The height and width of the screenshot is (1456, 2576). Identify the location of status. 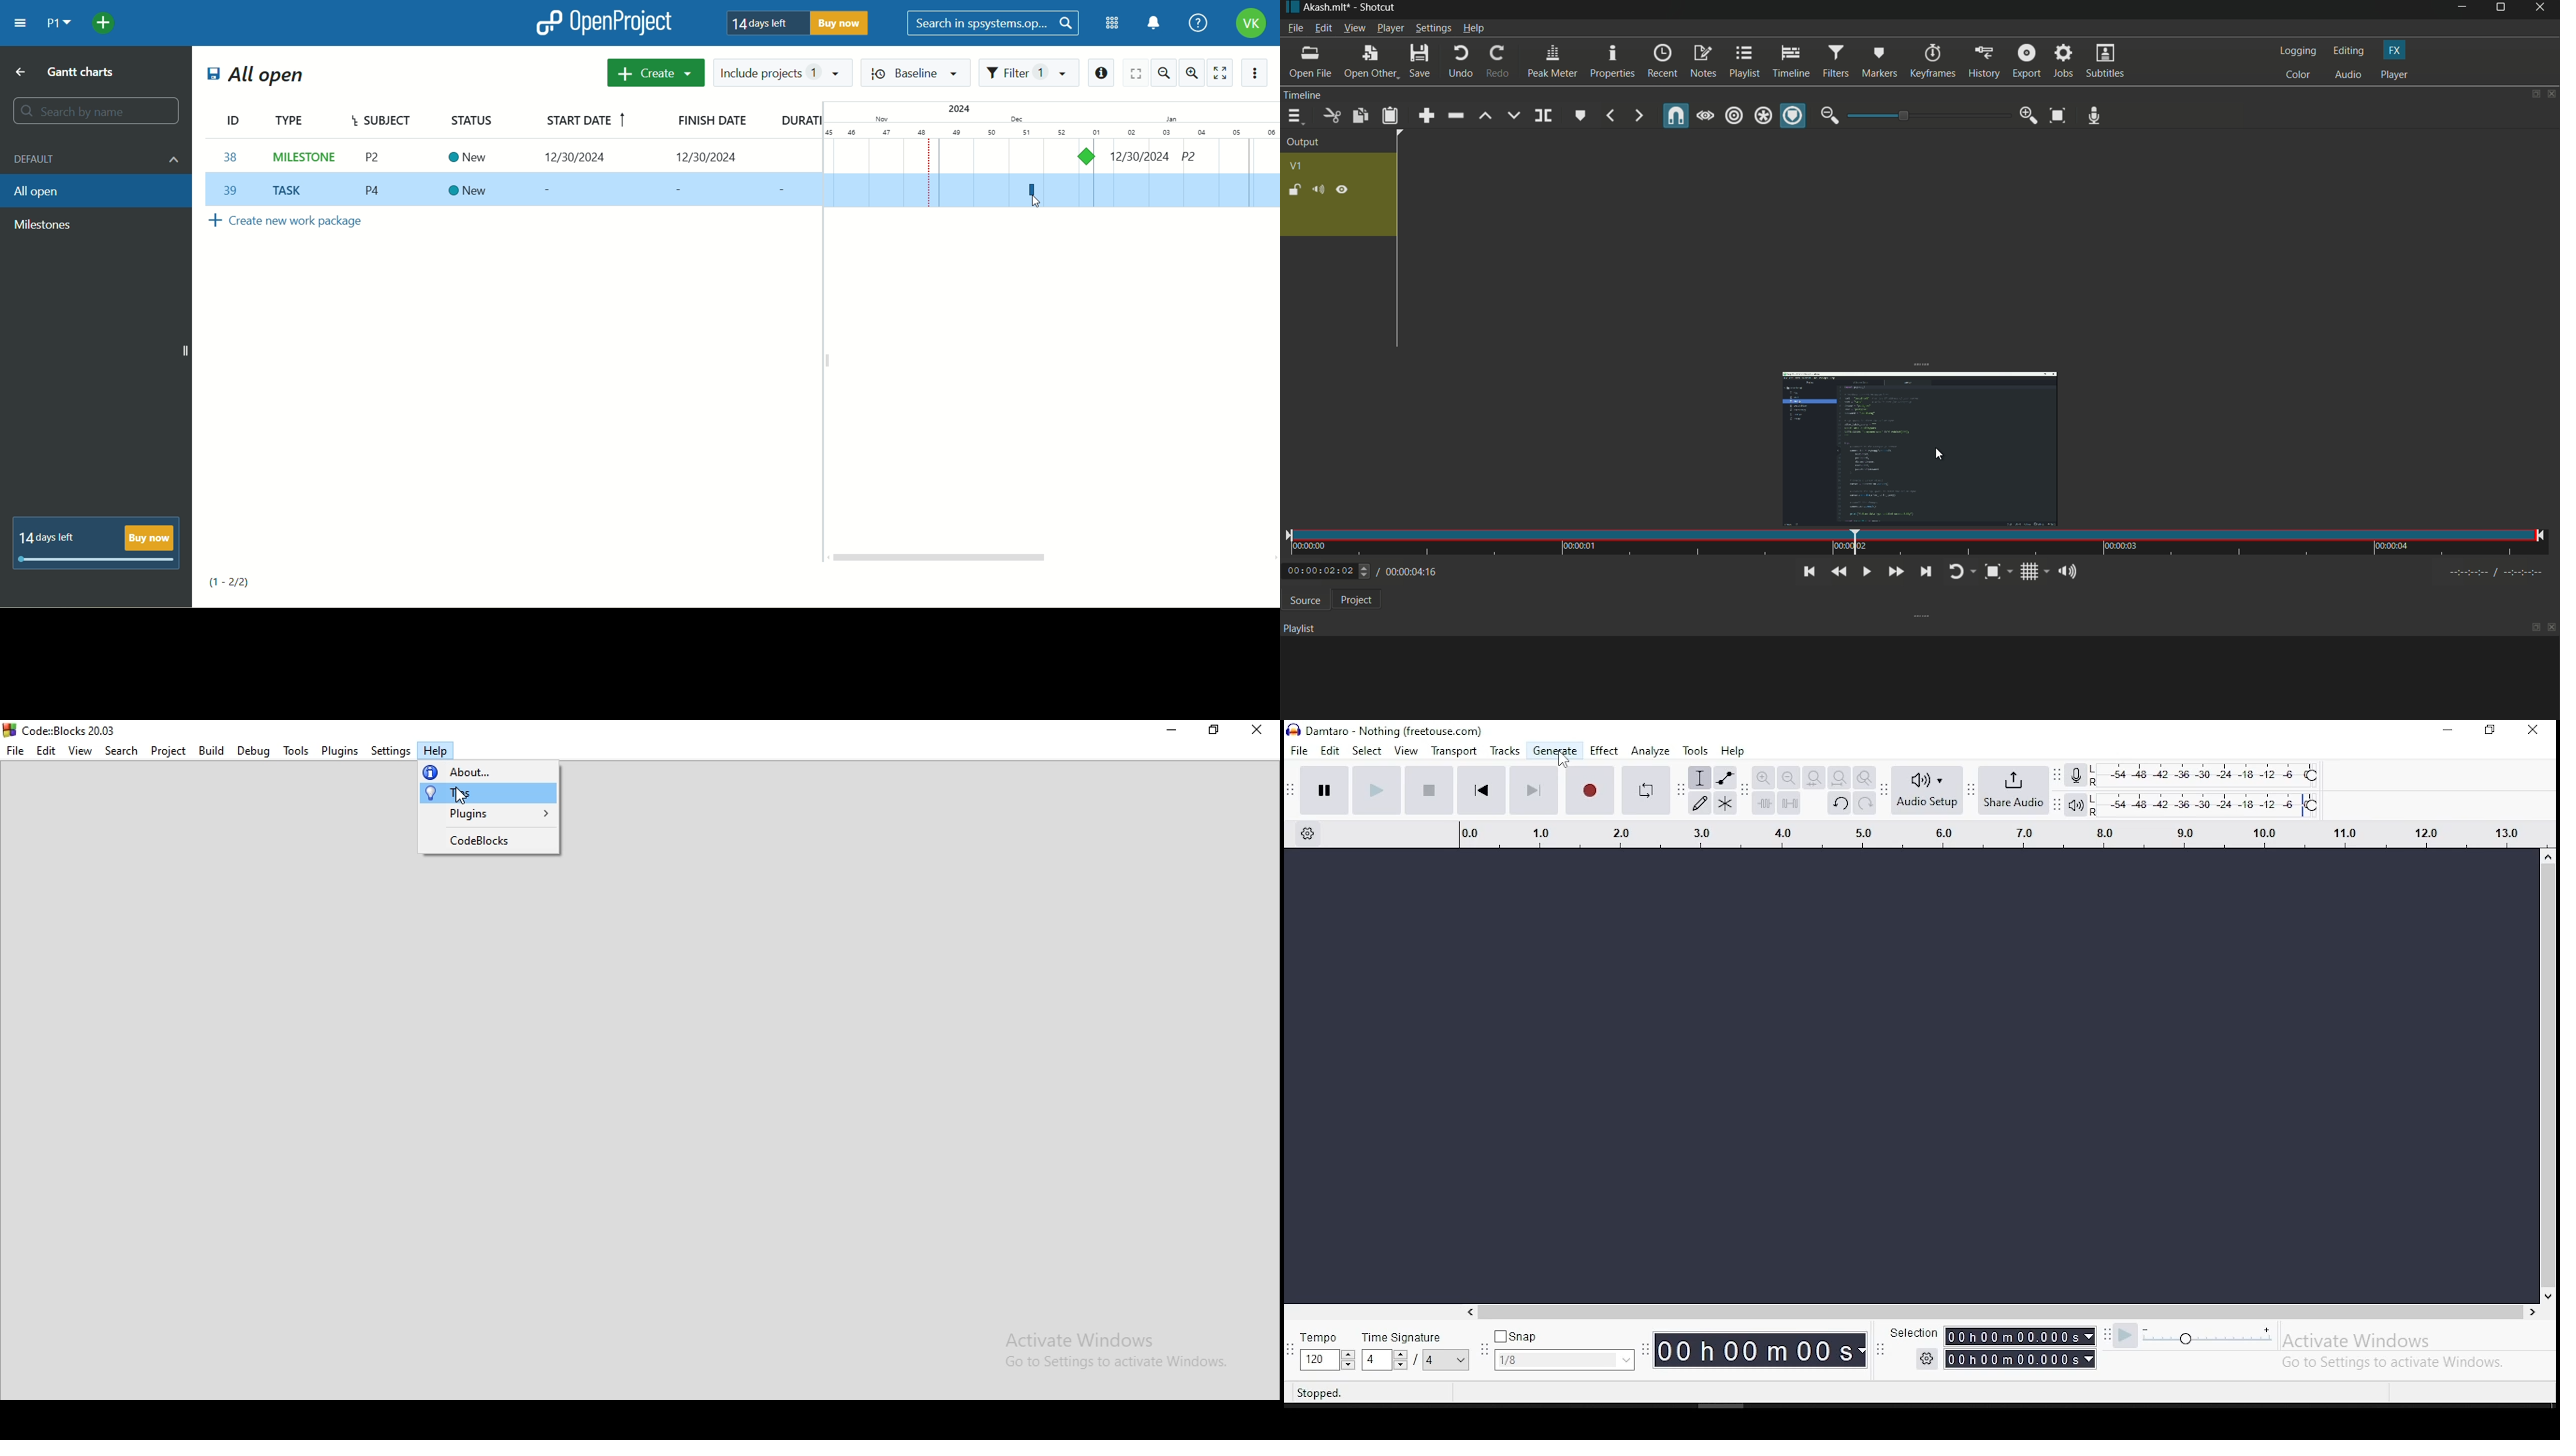
(477, 118).